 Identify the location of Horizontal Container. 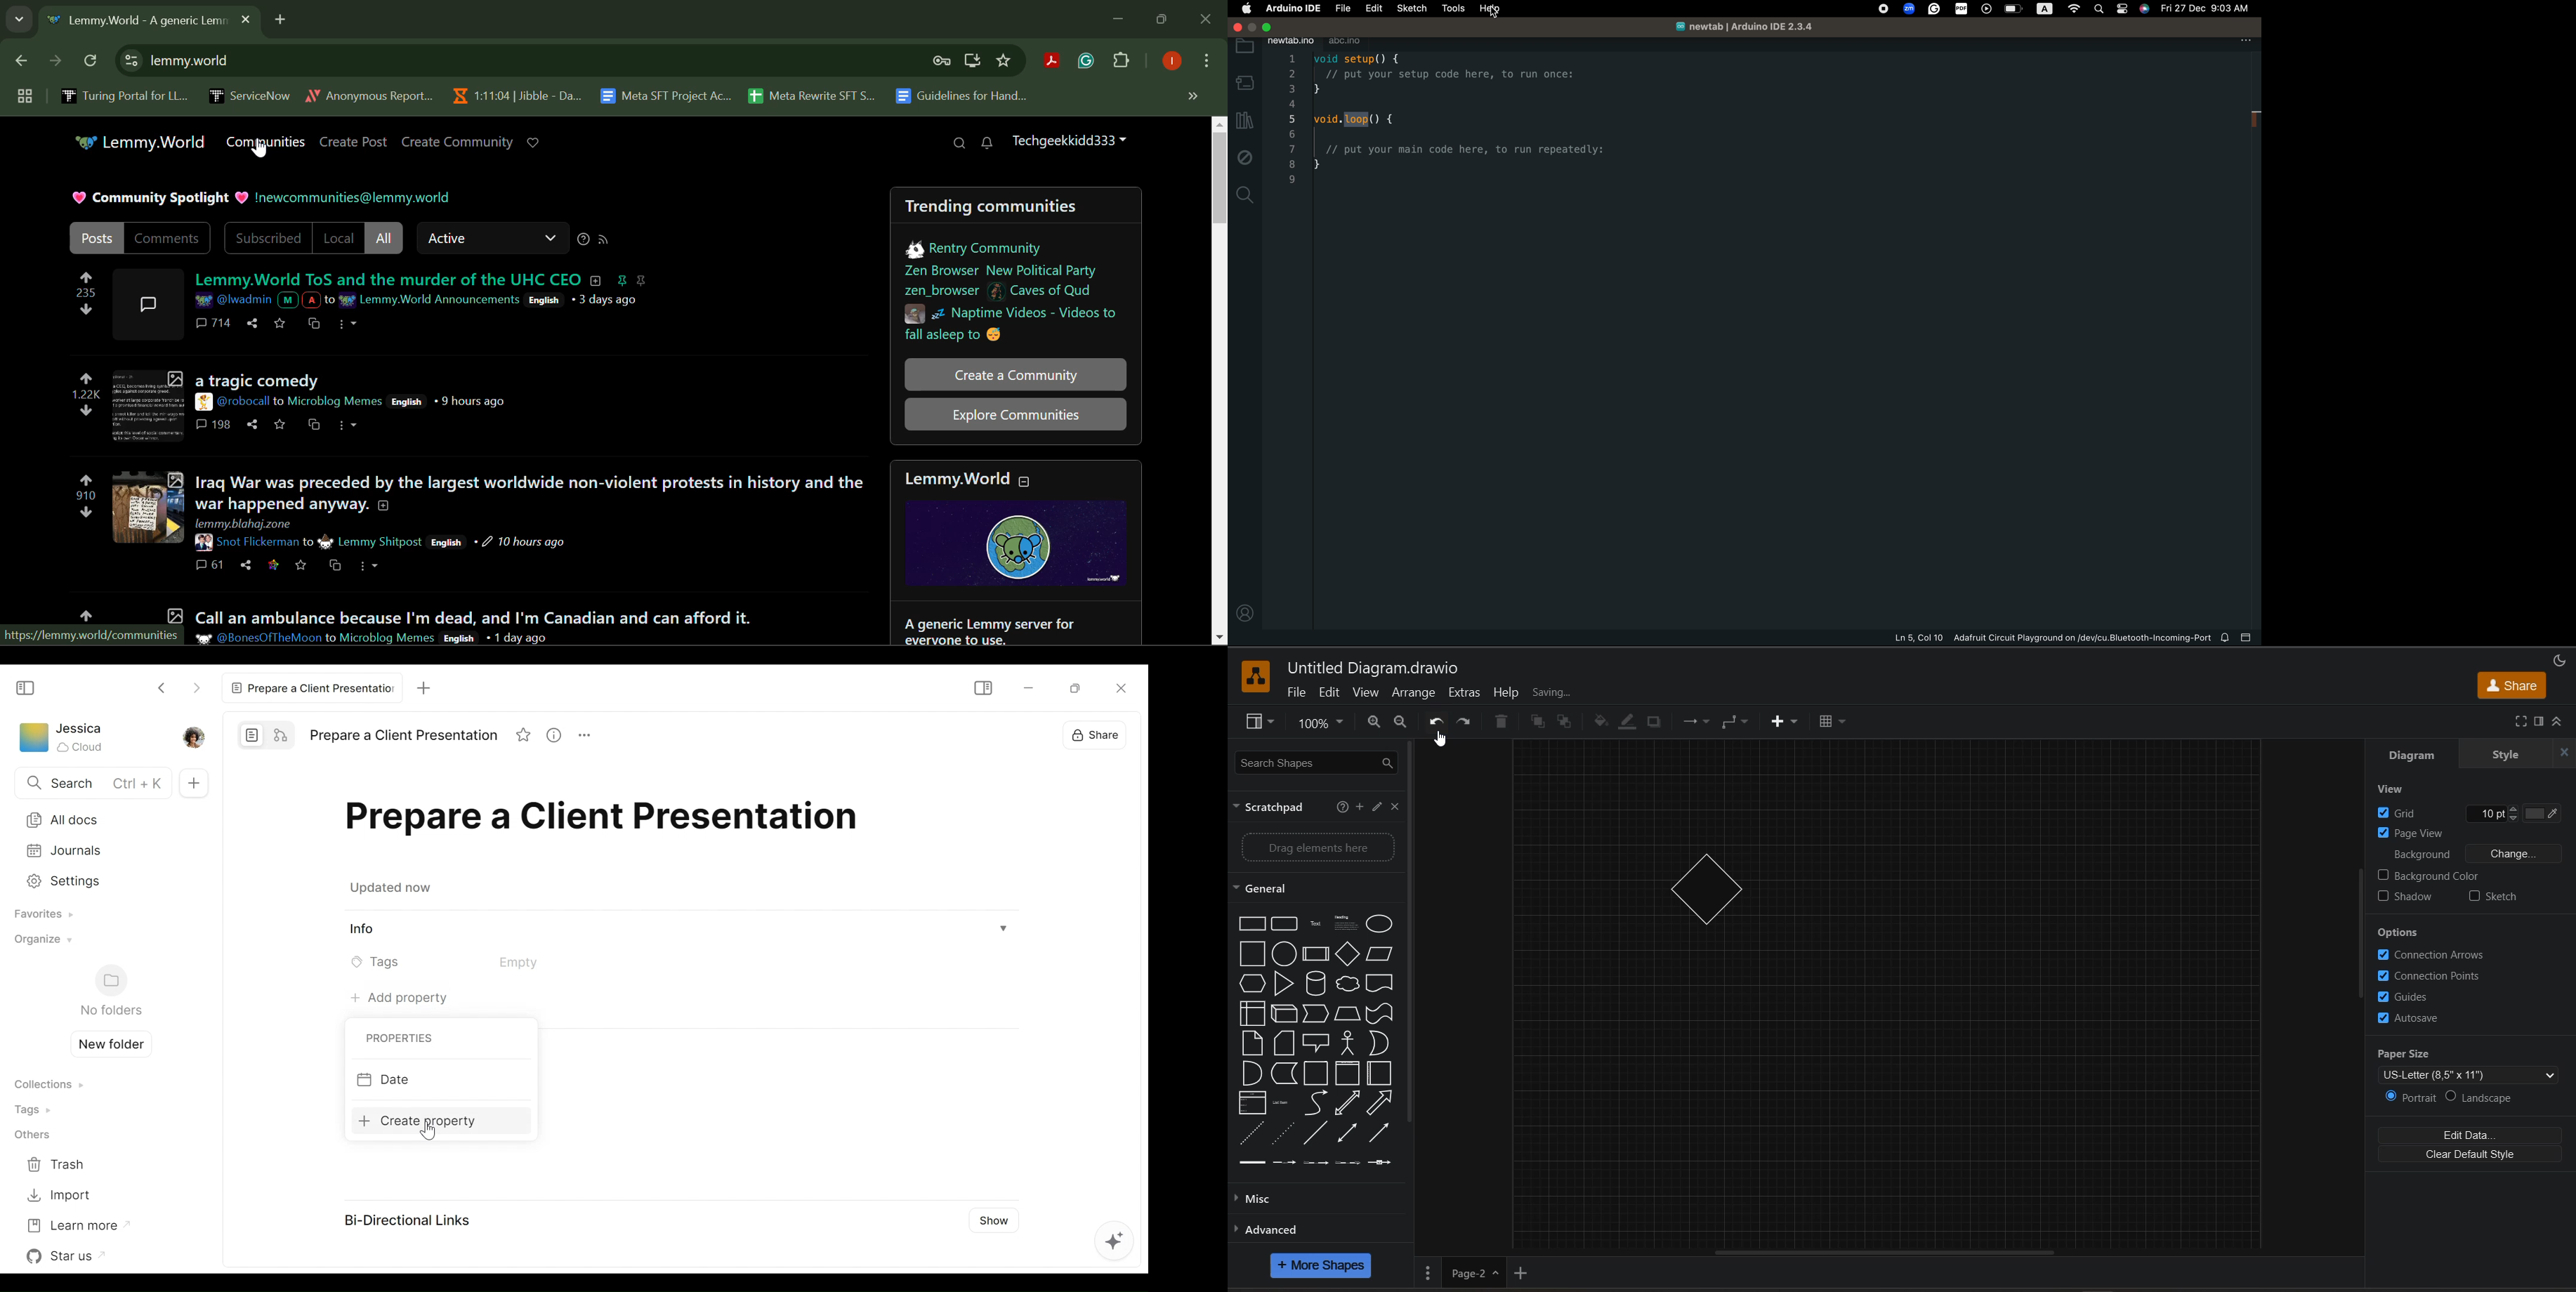
(1381, 1073).